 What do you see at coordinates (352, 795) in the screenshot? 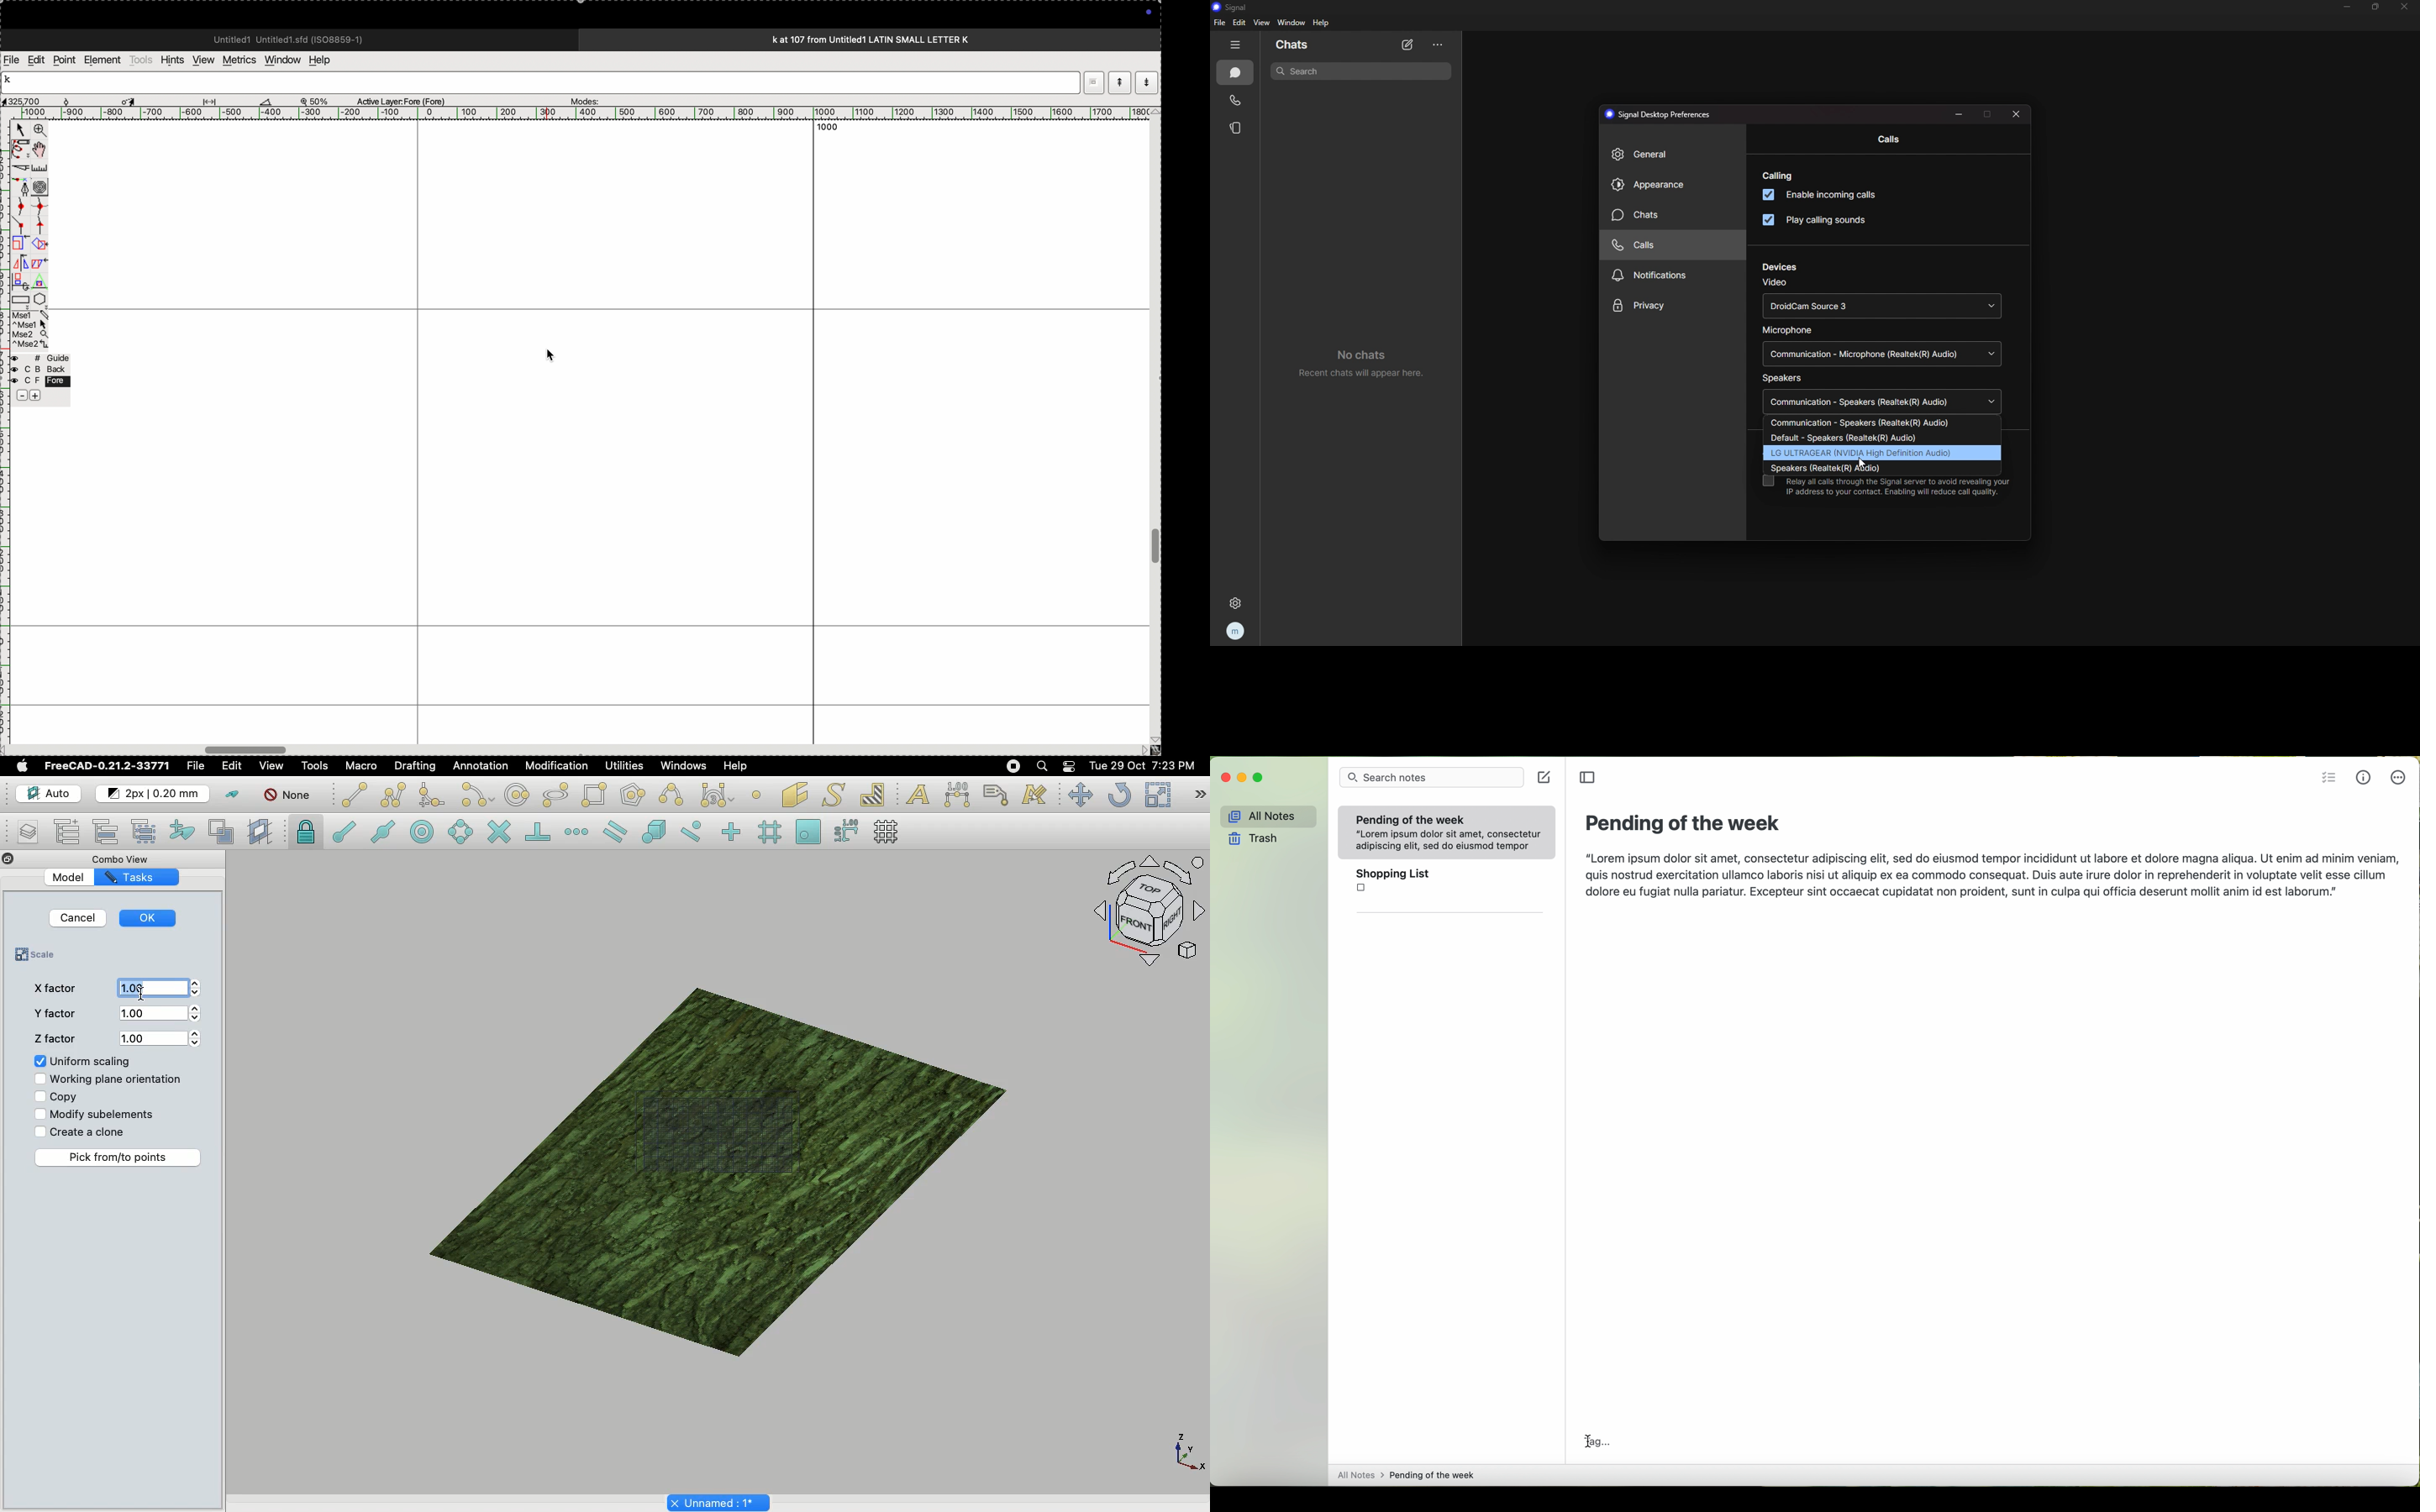
I see `Line` at bounding box center [352, 795].